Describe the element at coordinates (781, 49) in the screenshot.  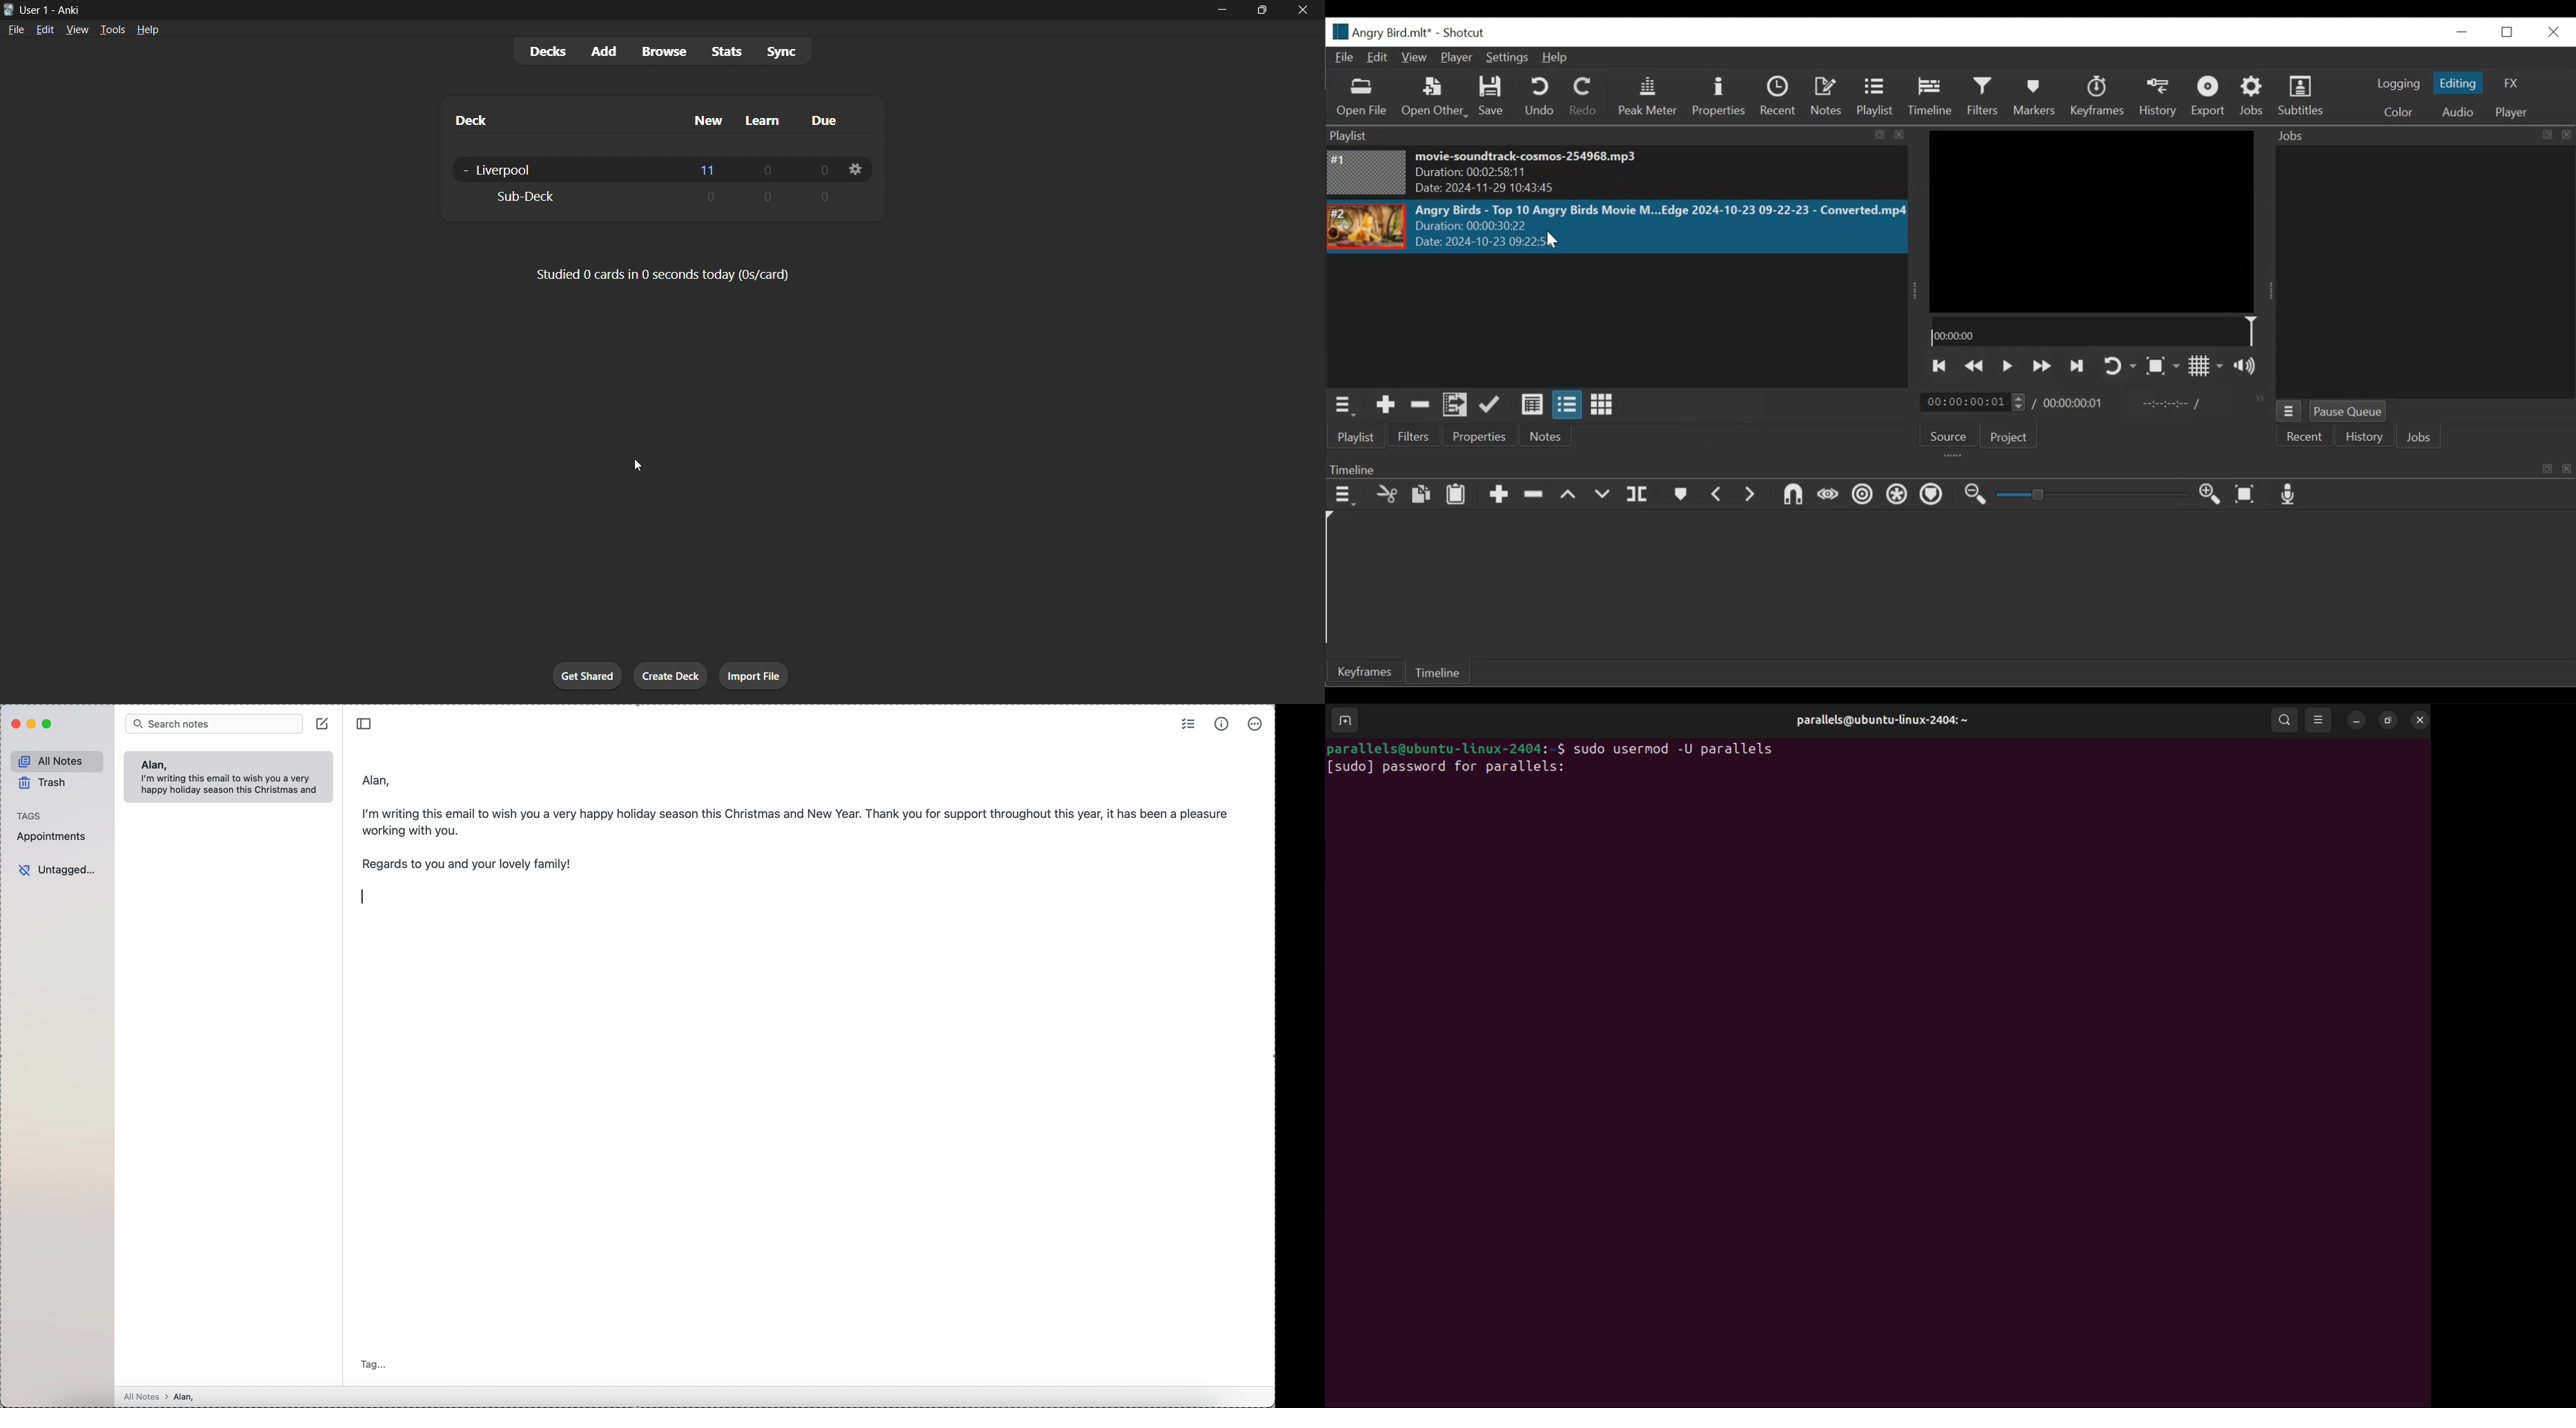
I see `` at that location.